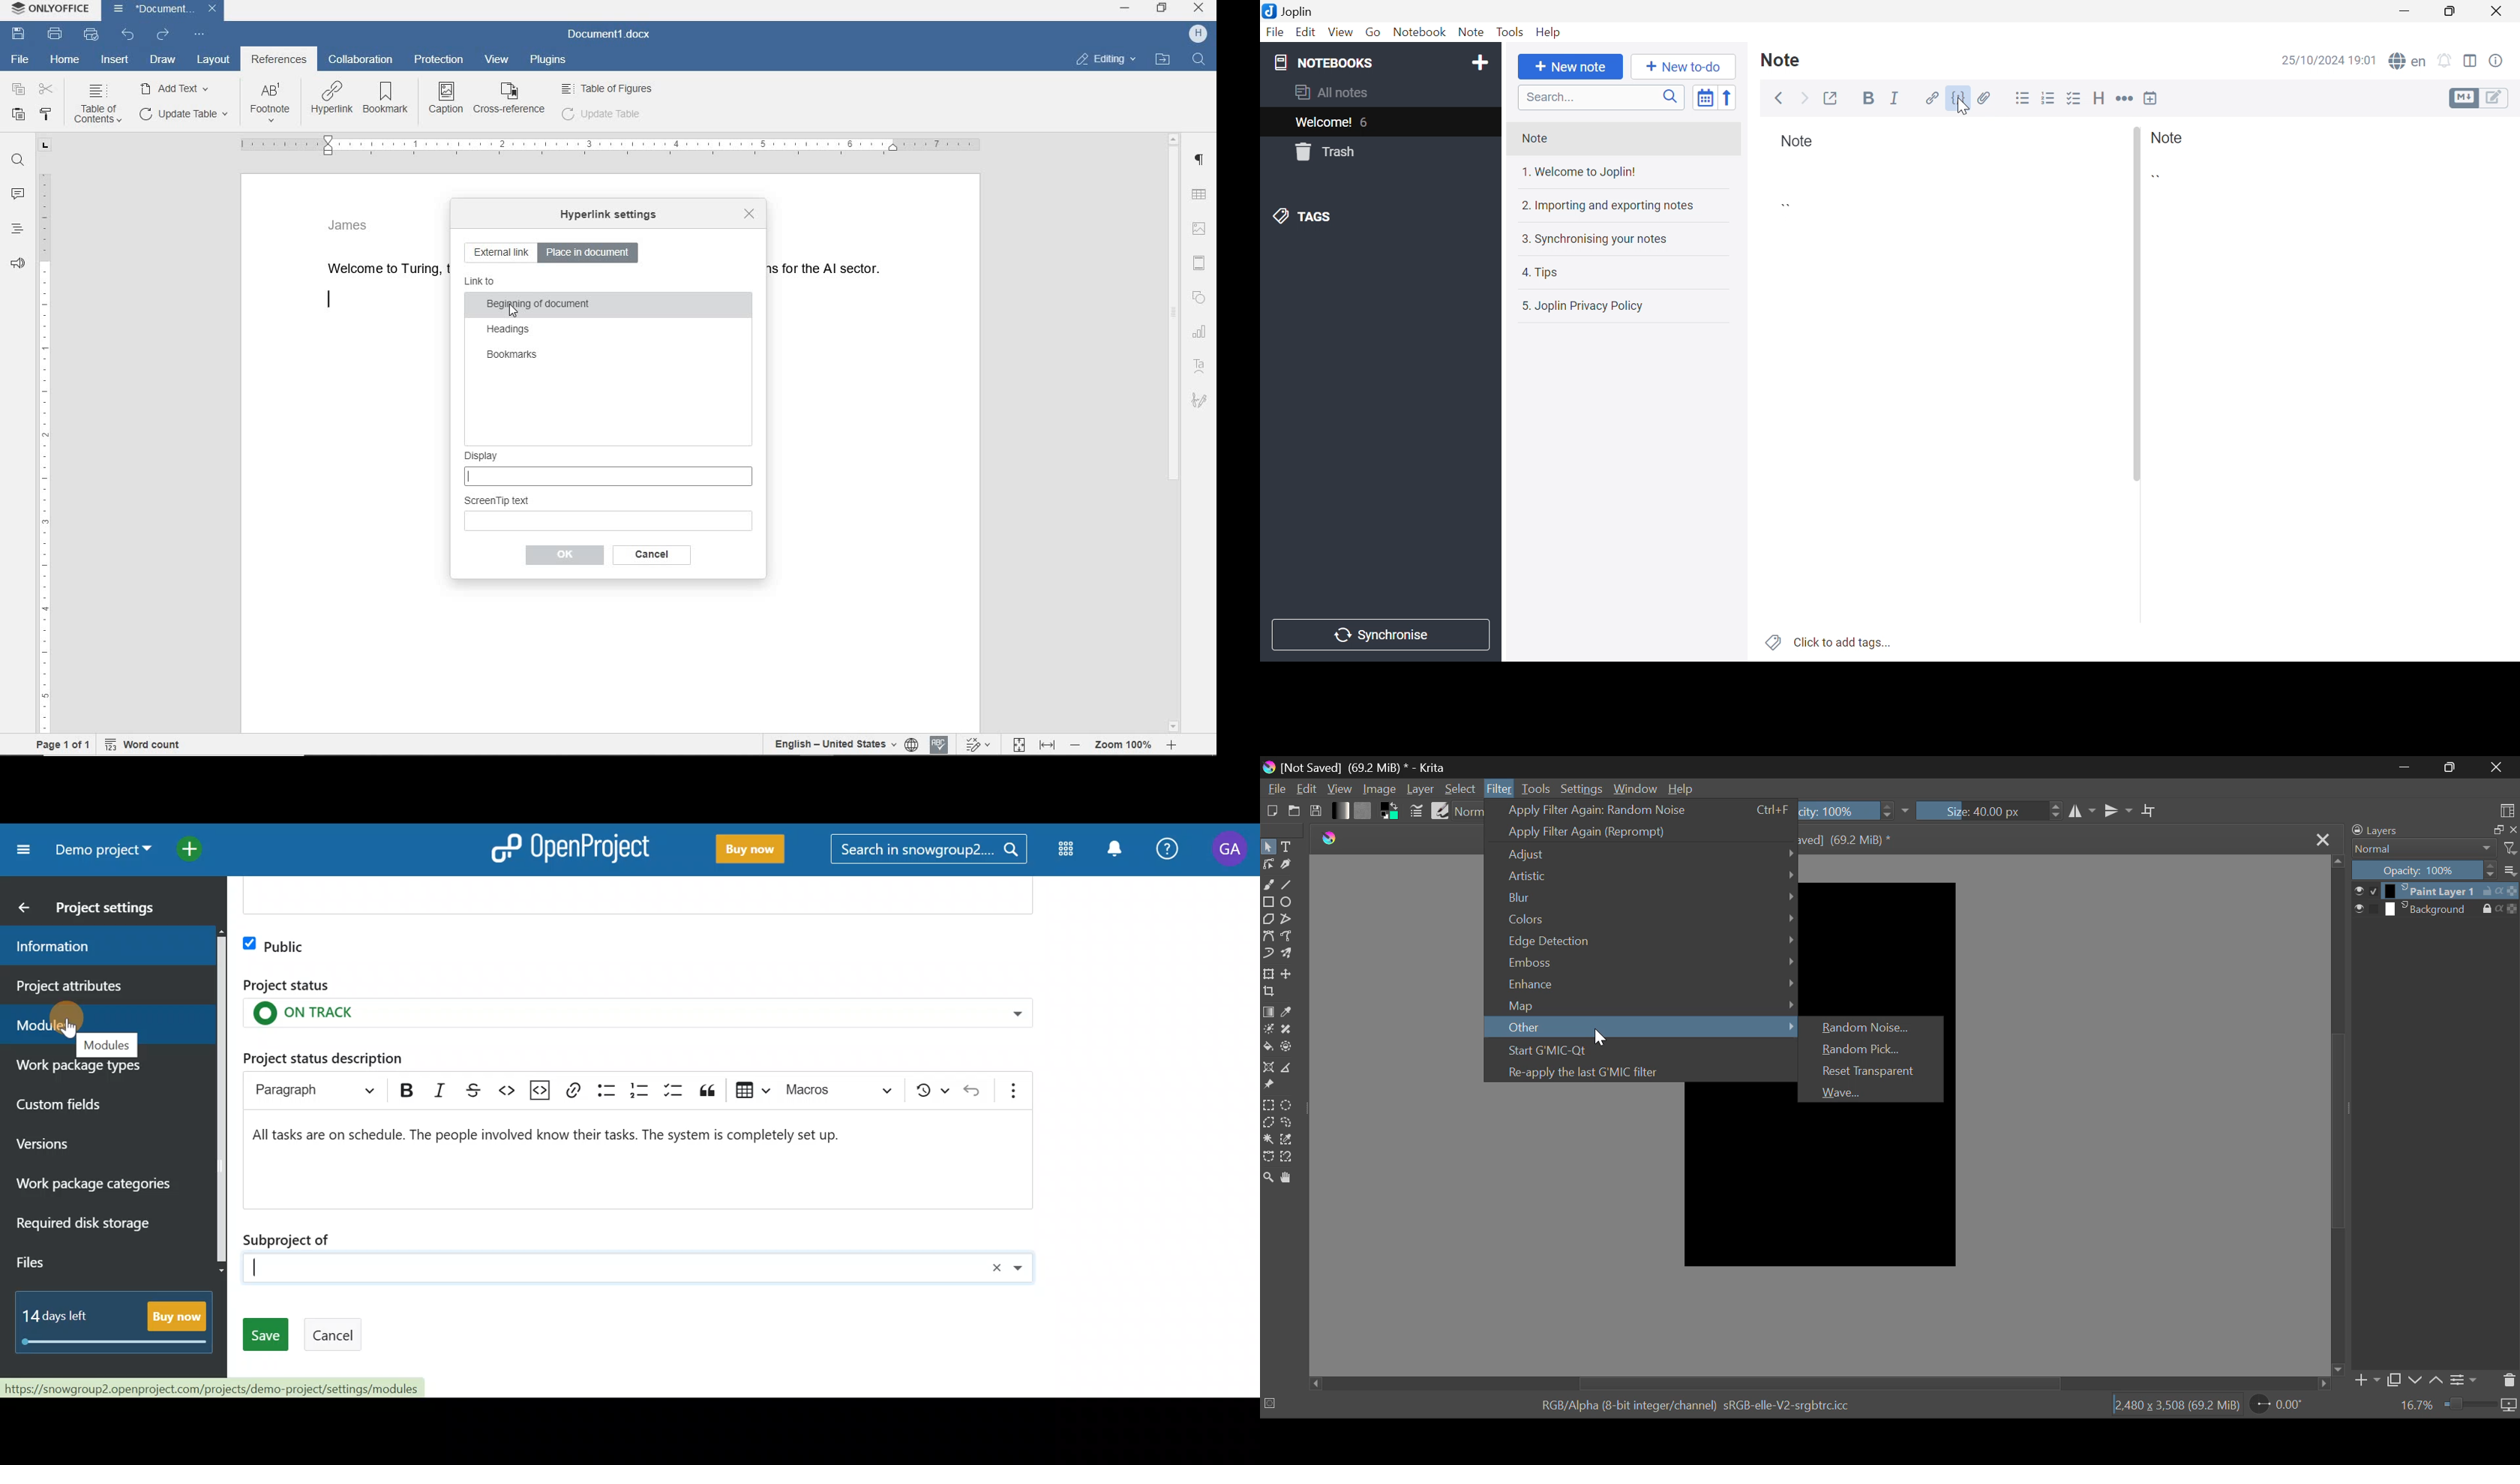 This screenshot has width=2520, height=1484. What do you see at coordinates (1645, 917) in the screenshot?
I see `Colors` at bounding box center [1645, 917].